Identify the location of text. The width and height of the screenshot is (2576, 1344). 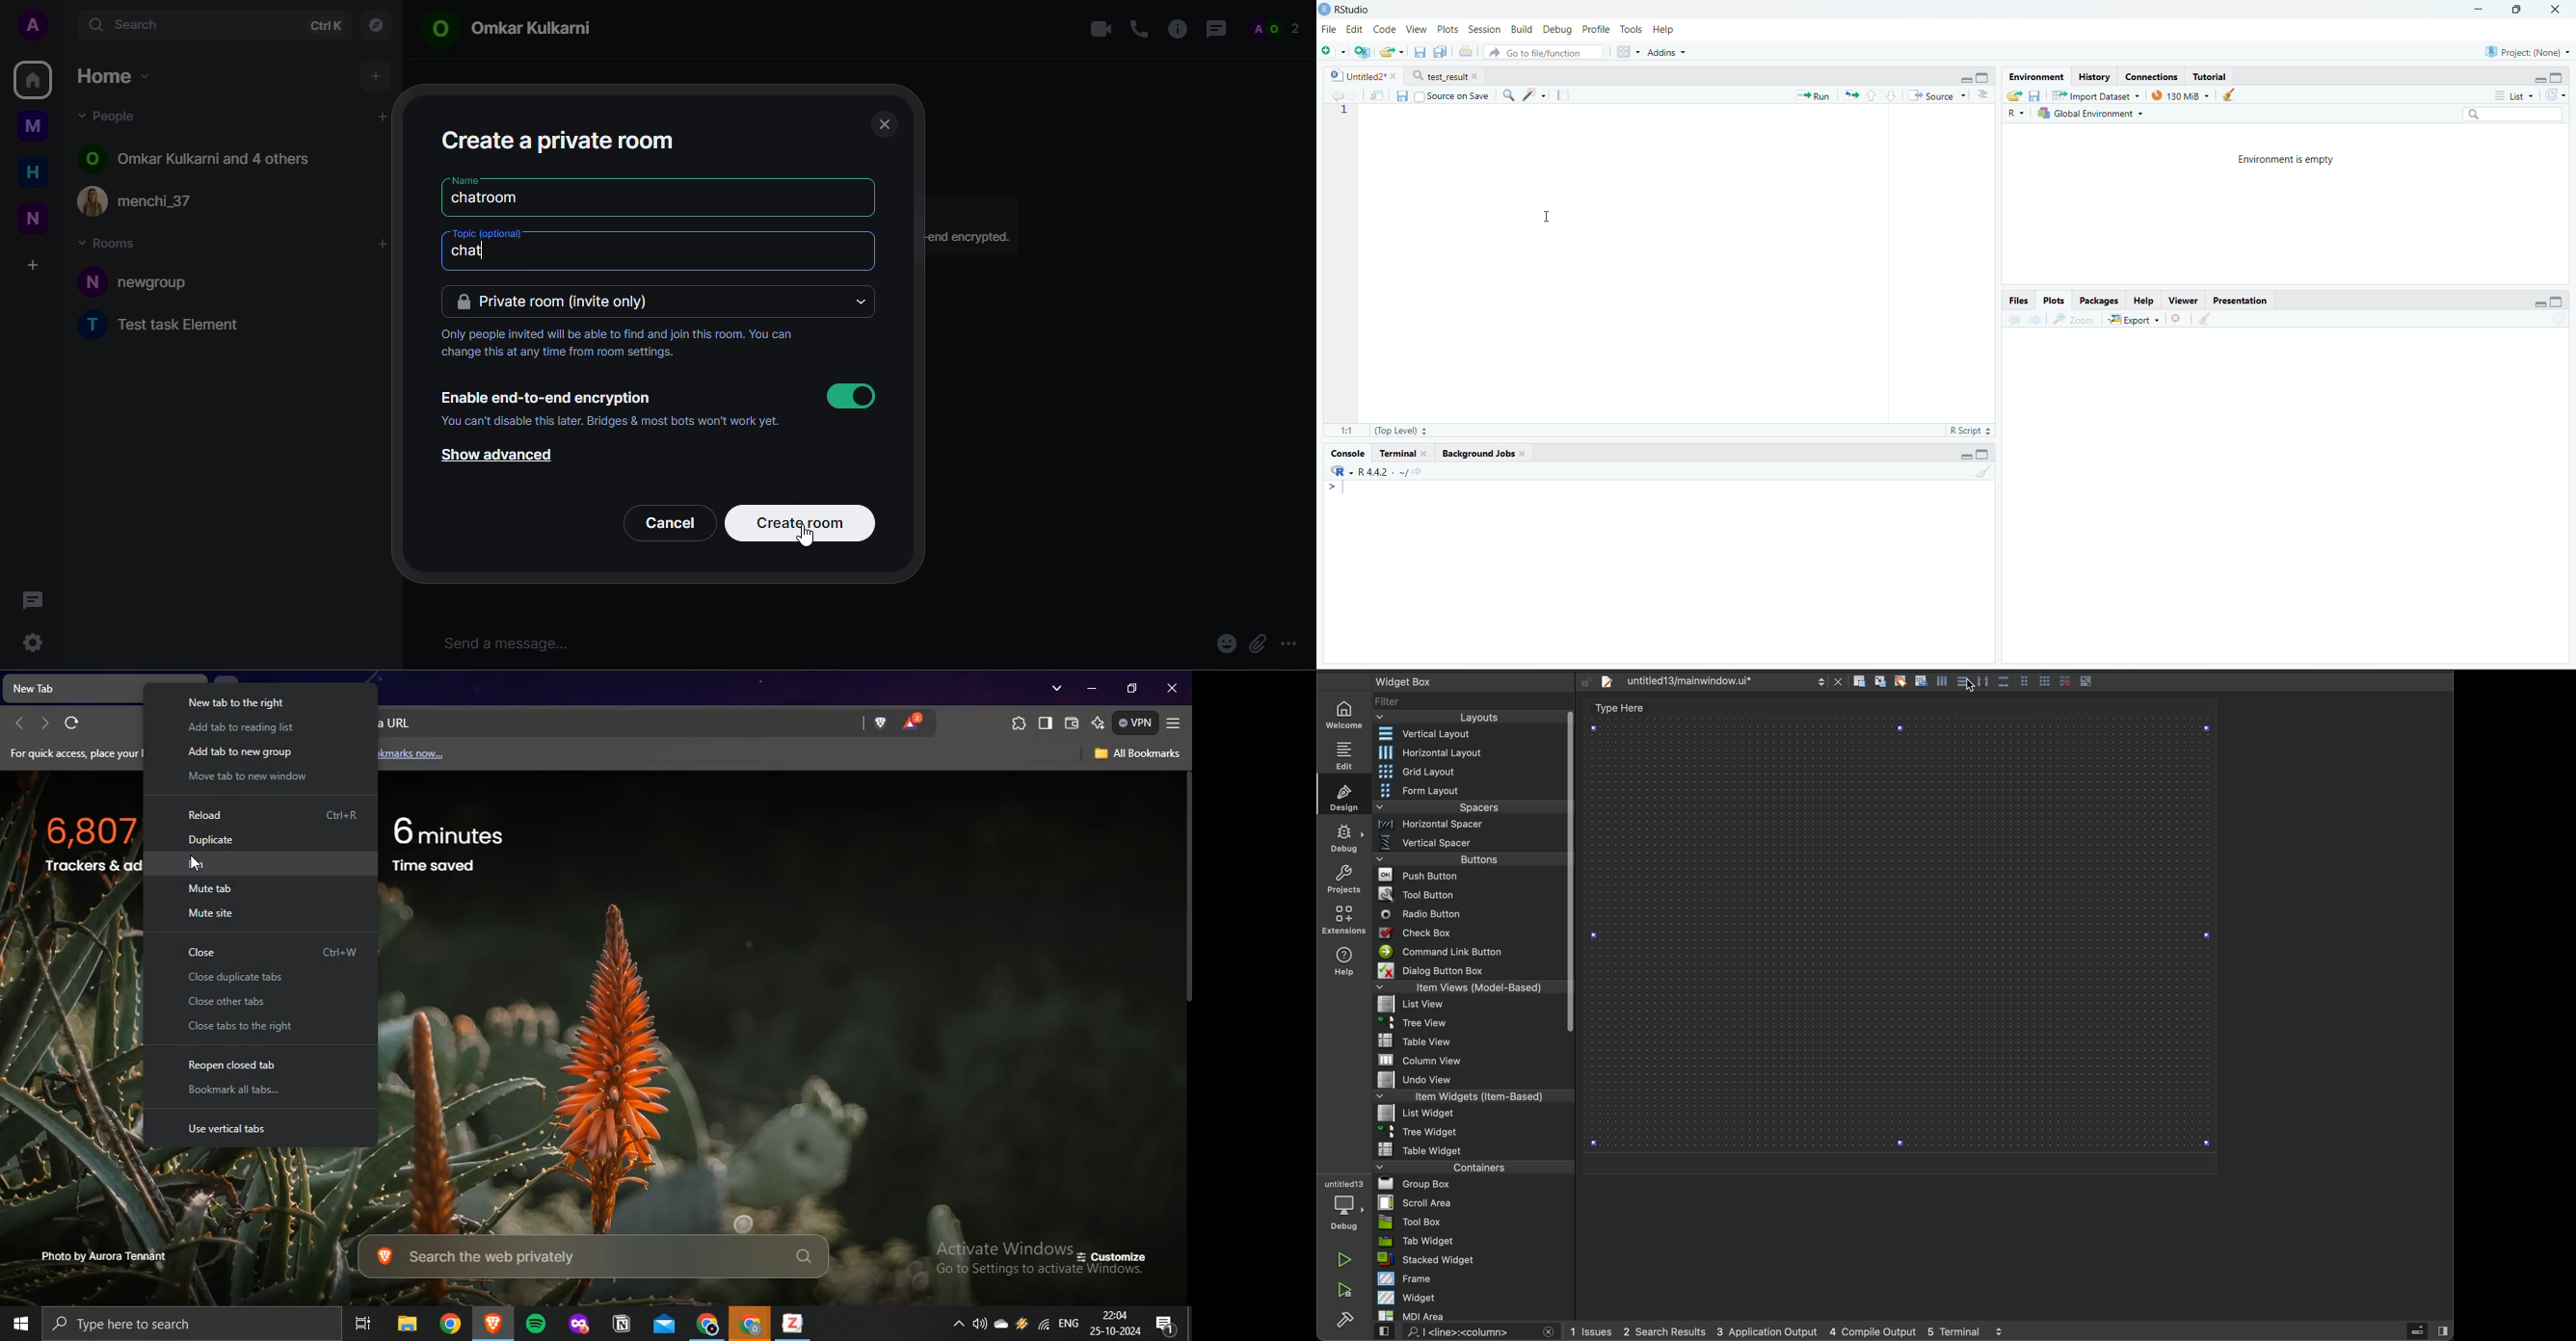
(1627, 706).